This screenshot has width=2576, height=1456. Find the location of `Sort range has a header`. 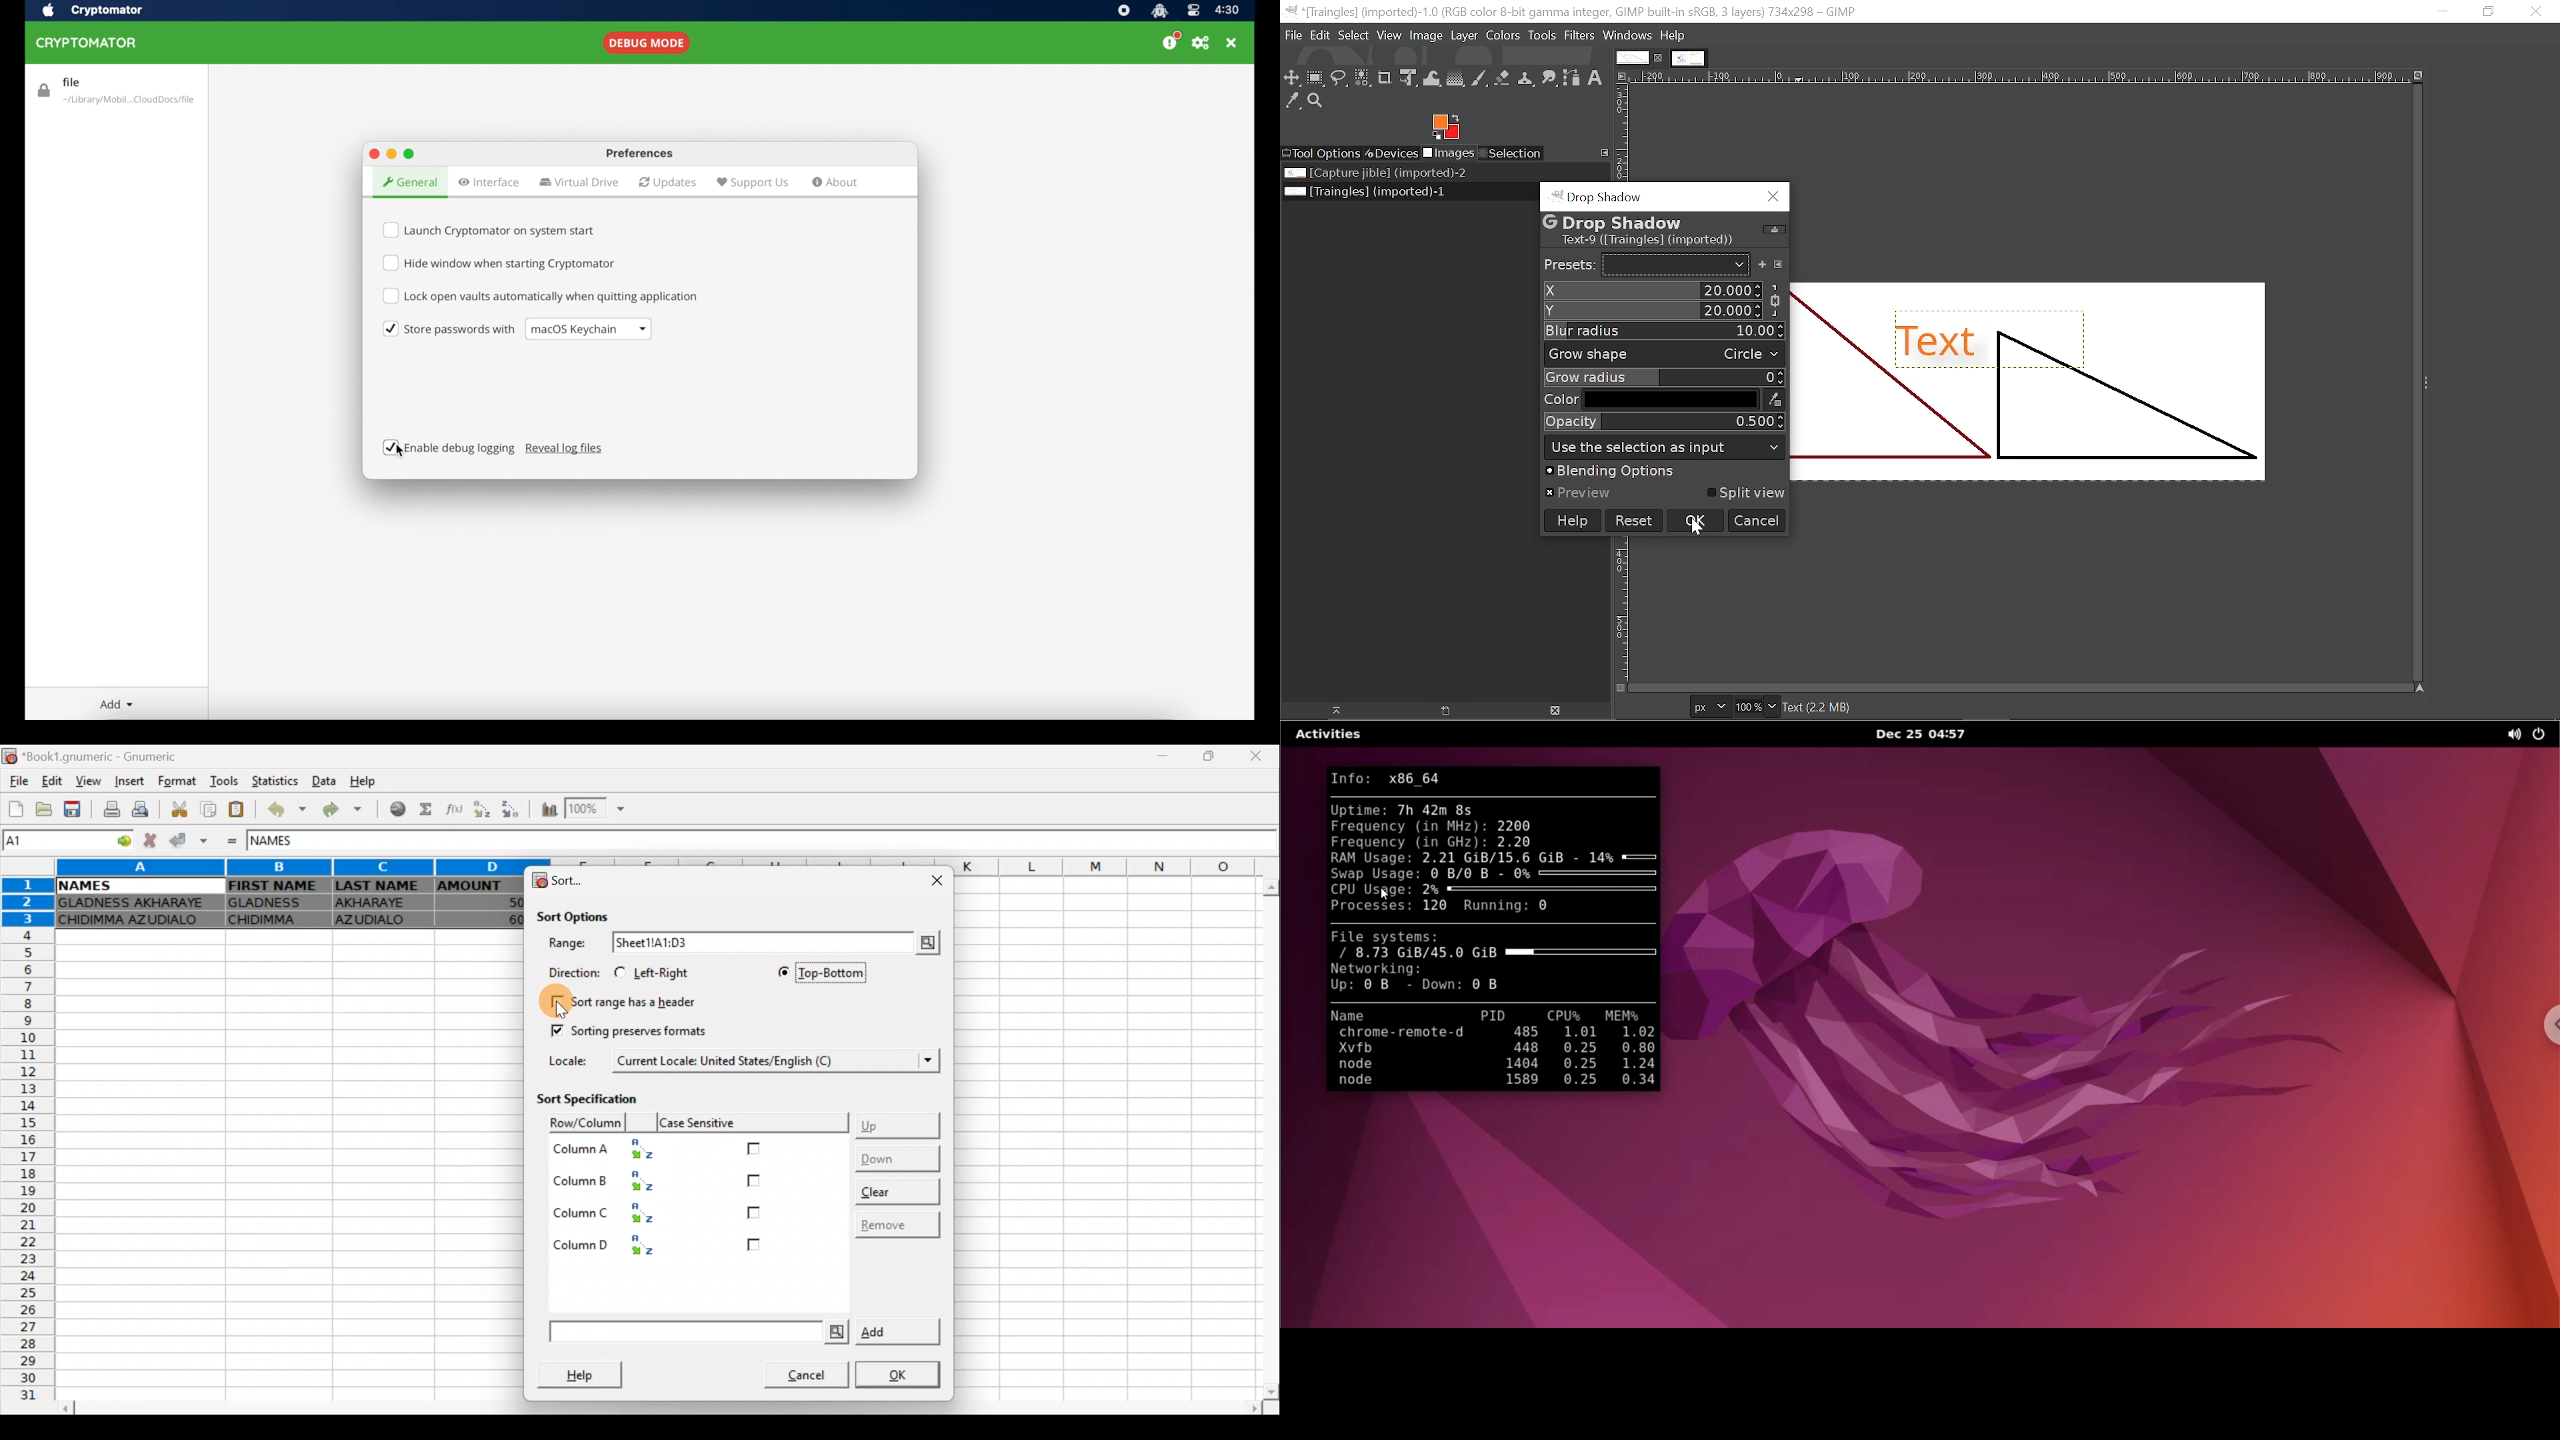

Sort range has a header is located at coordinates (632, 1000).